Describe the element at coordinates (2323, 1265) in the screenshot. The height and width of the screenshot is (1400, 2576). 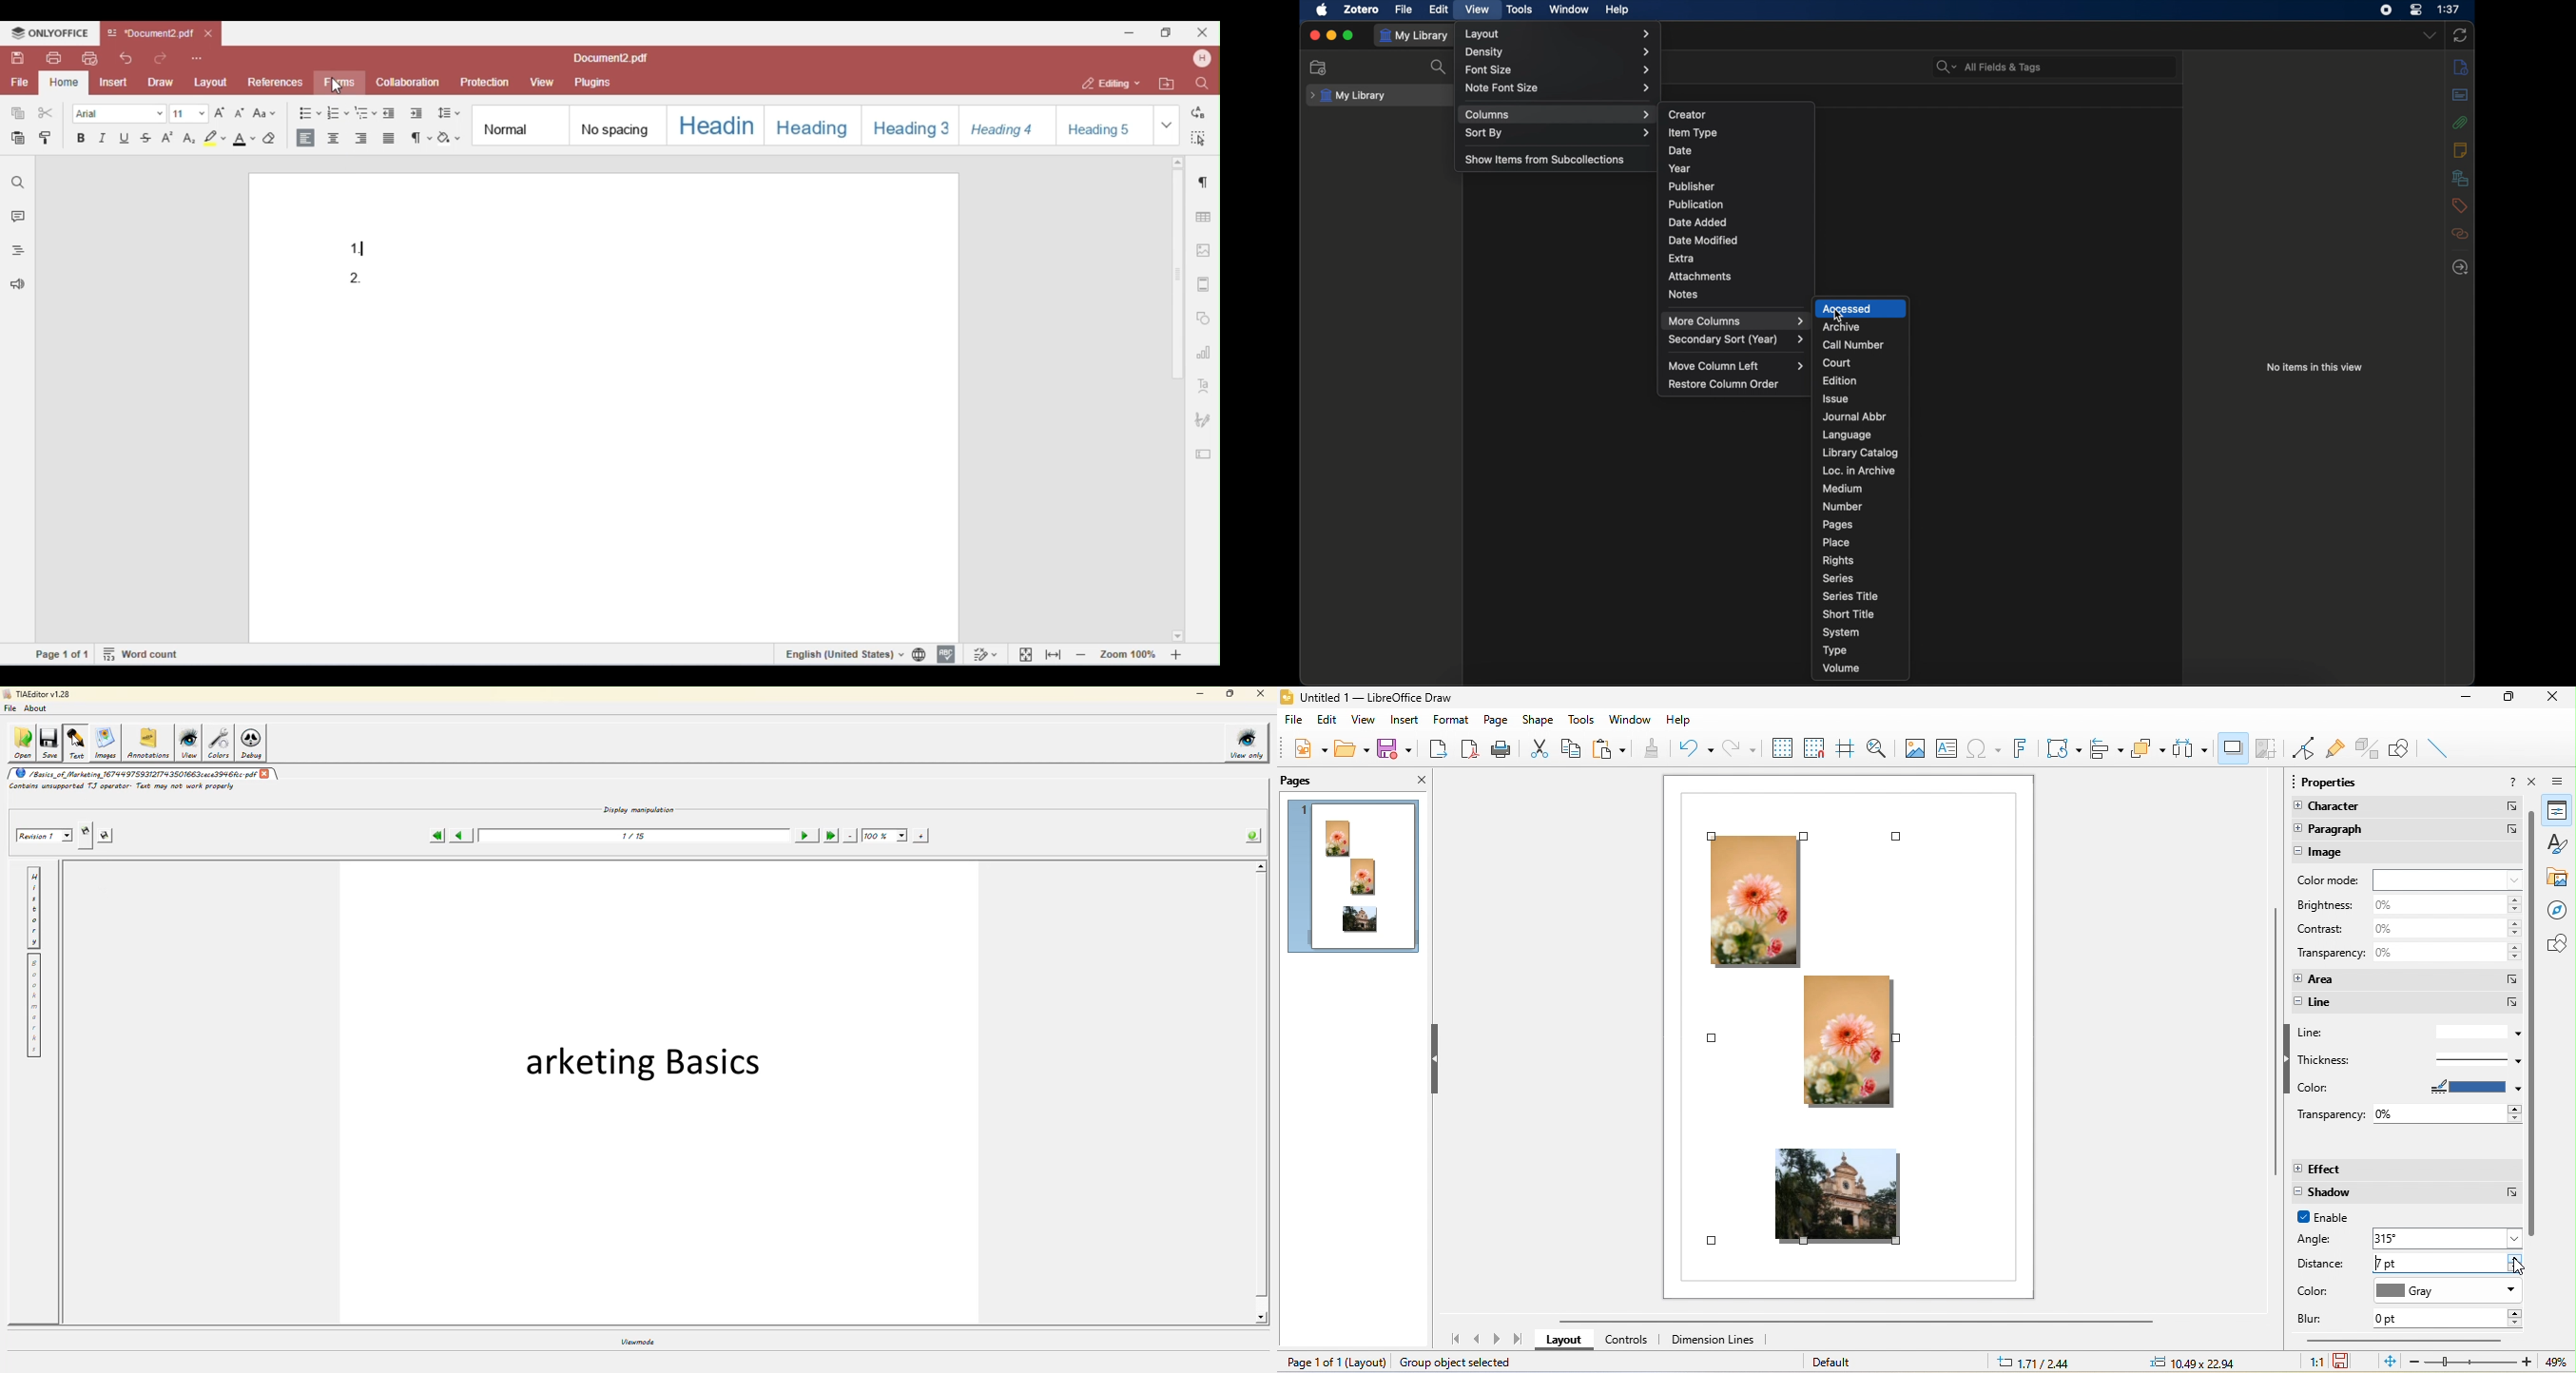
I see `distance` at that location.